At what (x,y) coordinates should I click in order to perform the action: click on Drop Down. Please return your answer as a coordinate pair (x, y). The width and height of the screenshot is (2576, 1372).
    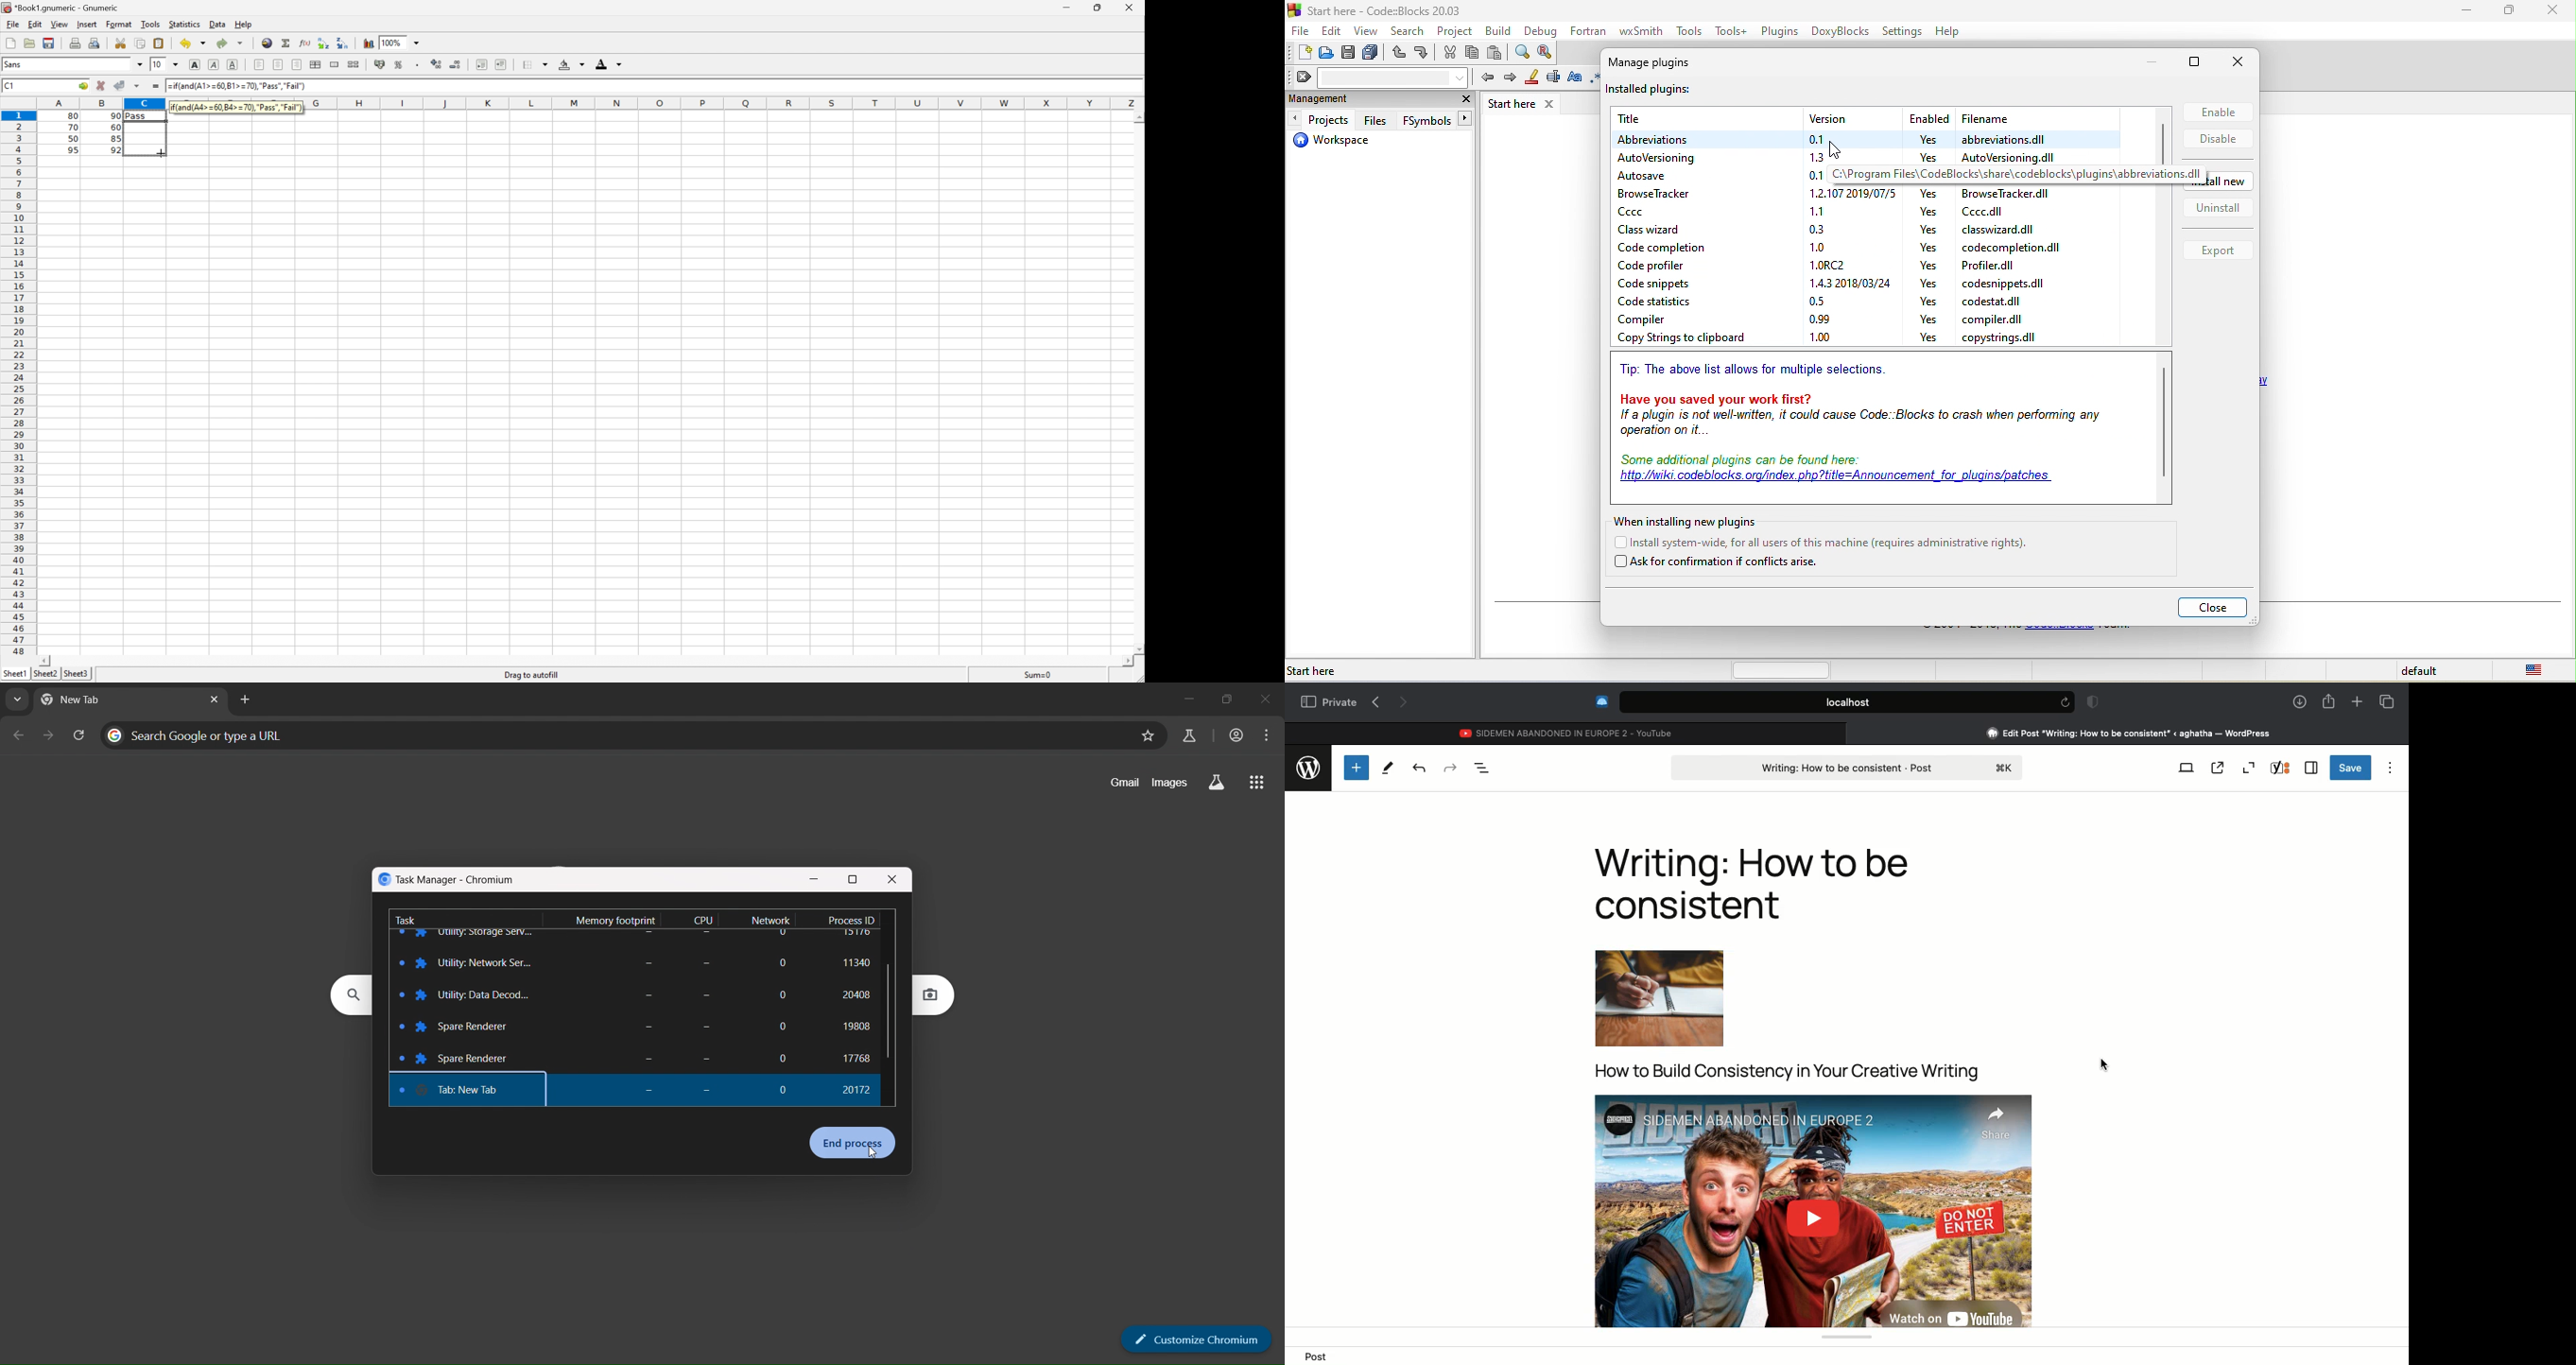
    Looking at the image, I should click on (240, 41).